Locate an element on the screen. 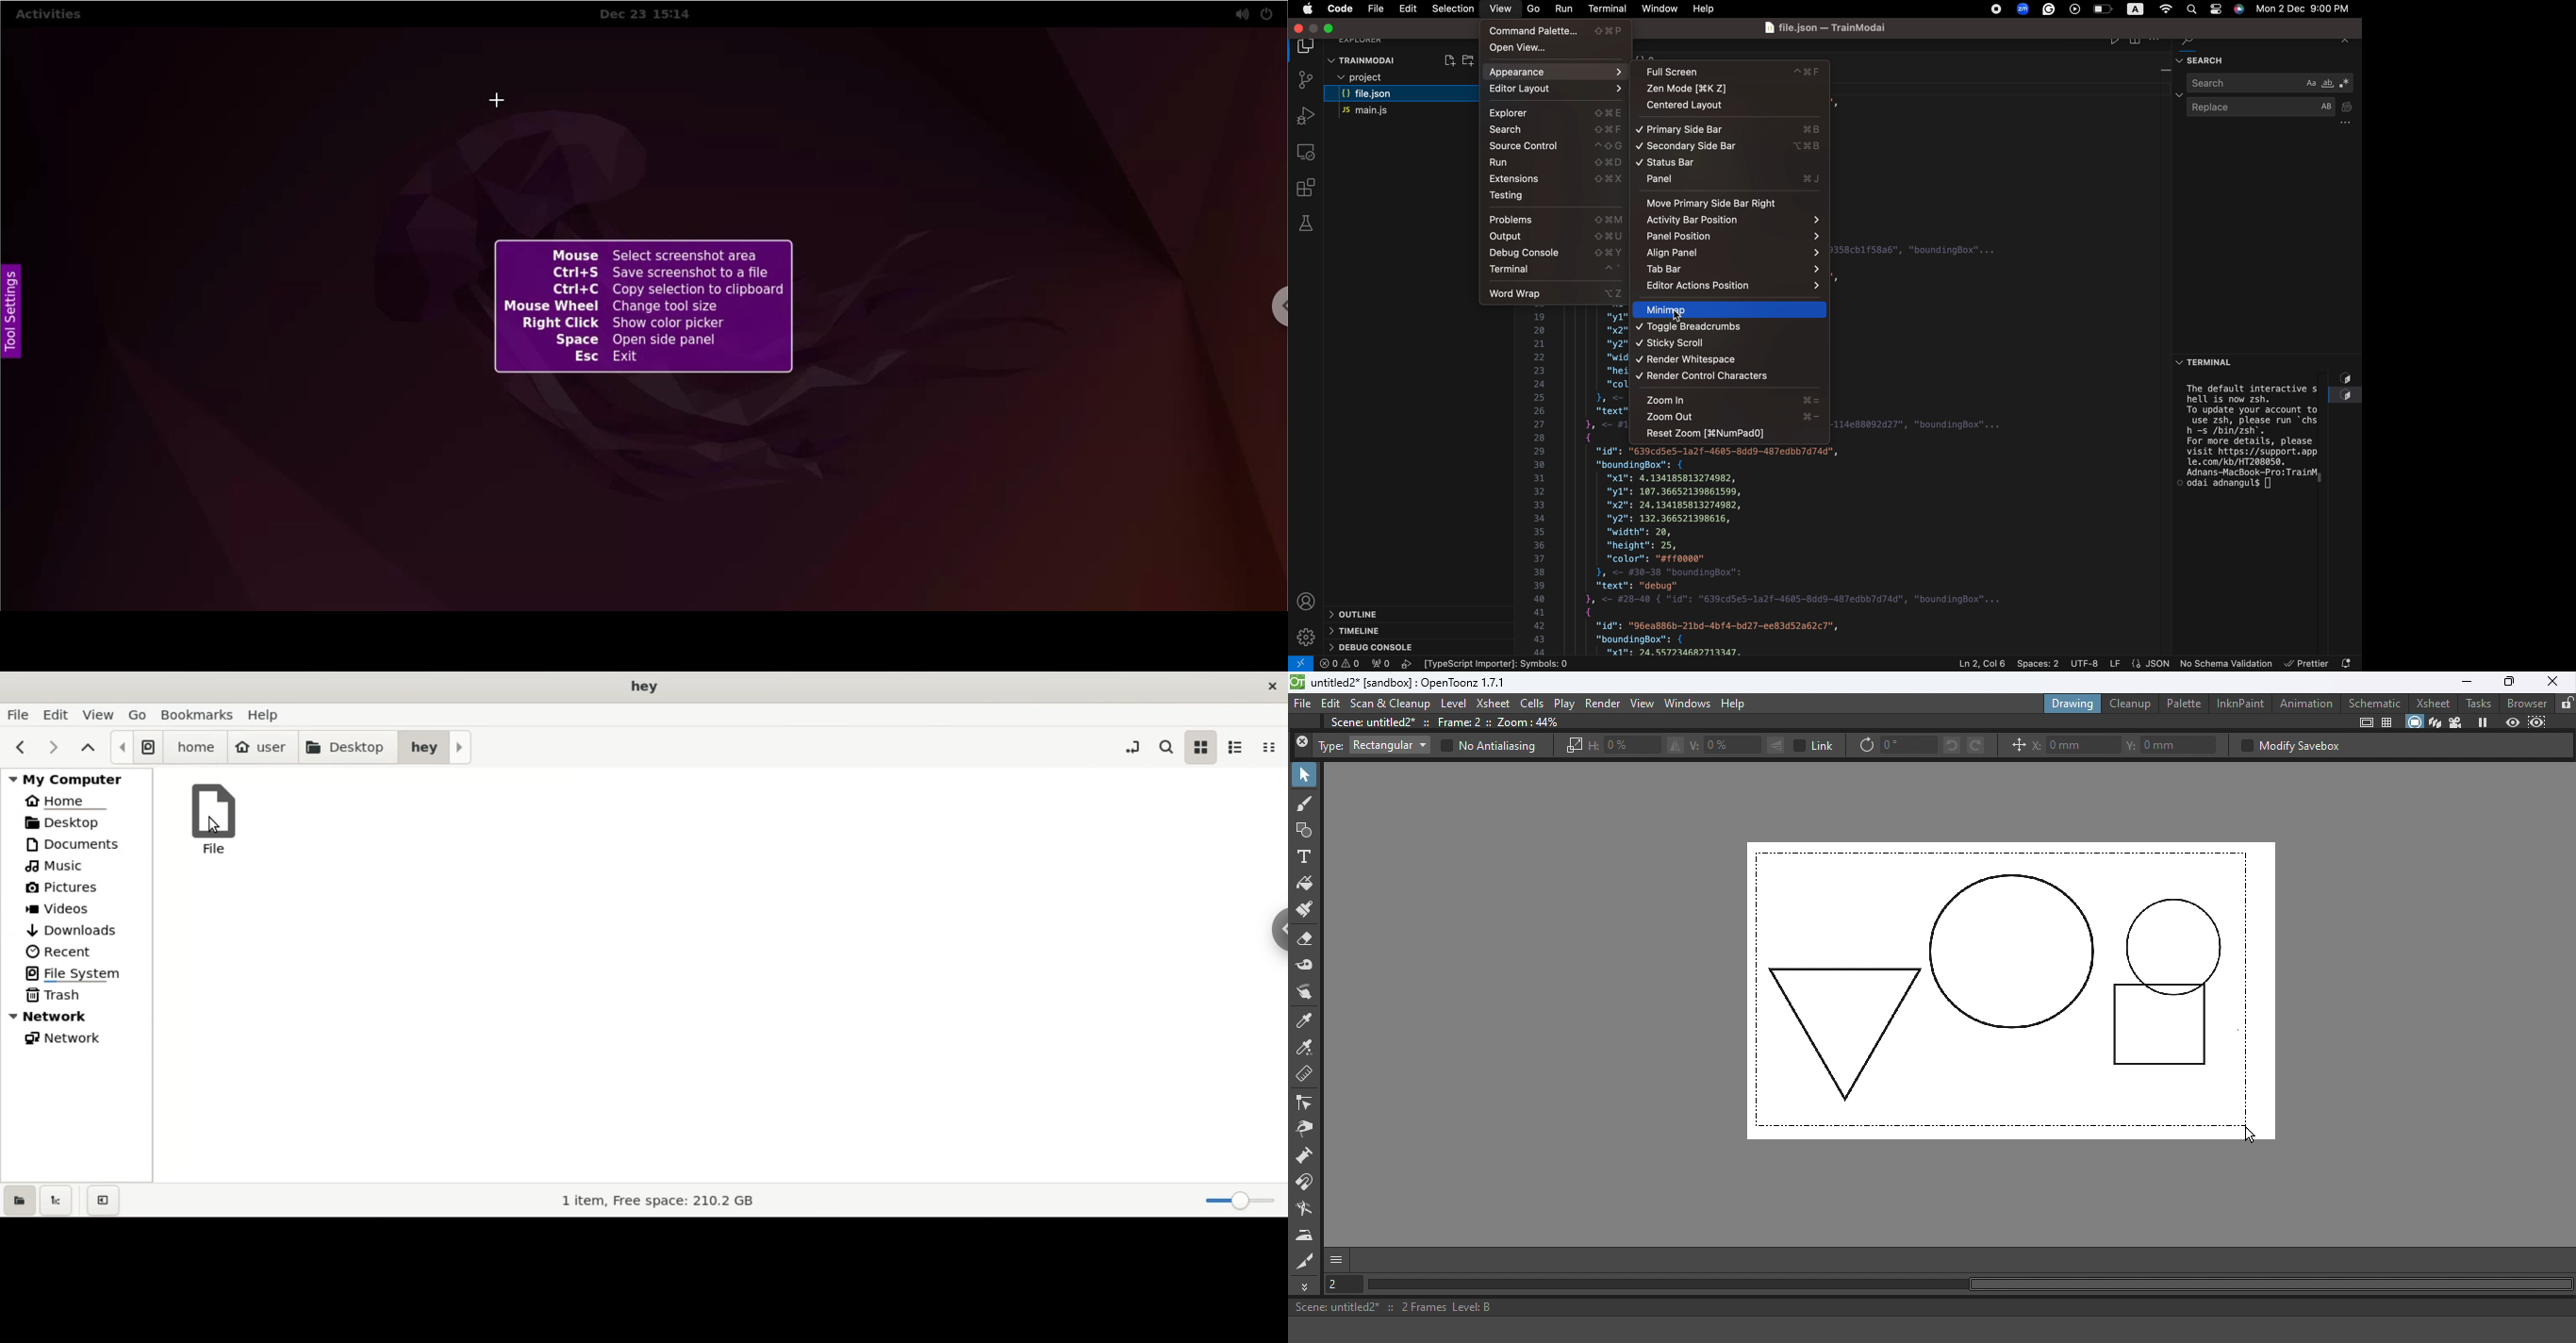 This screenshot has height=1344, width=2576. reset zoom is located at coordinates (1731, 433).